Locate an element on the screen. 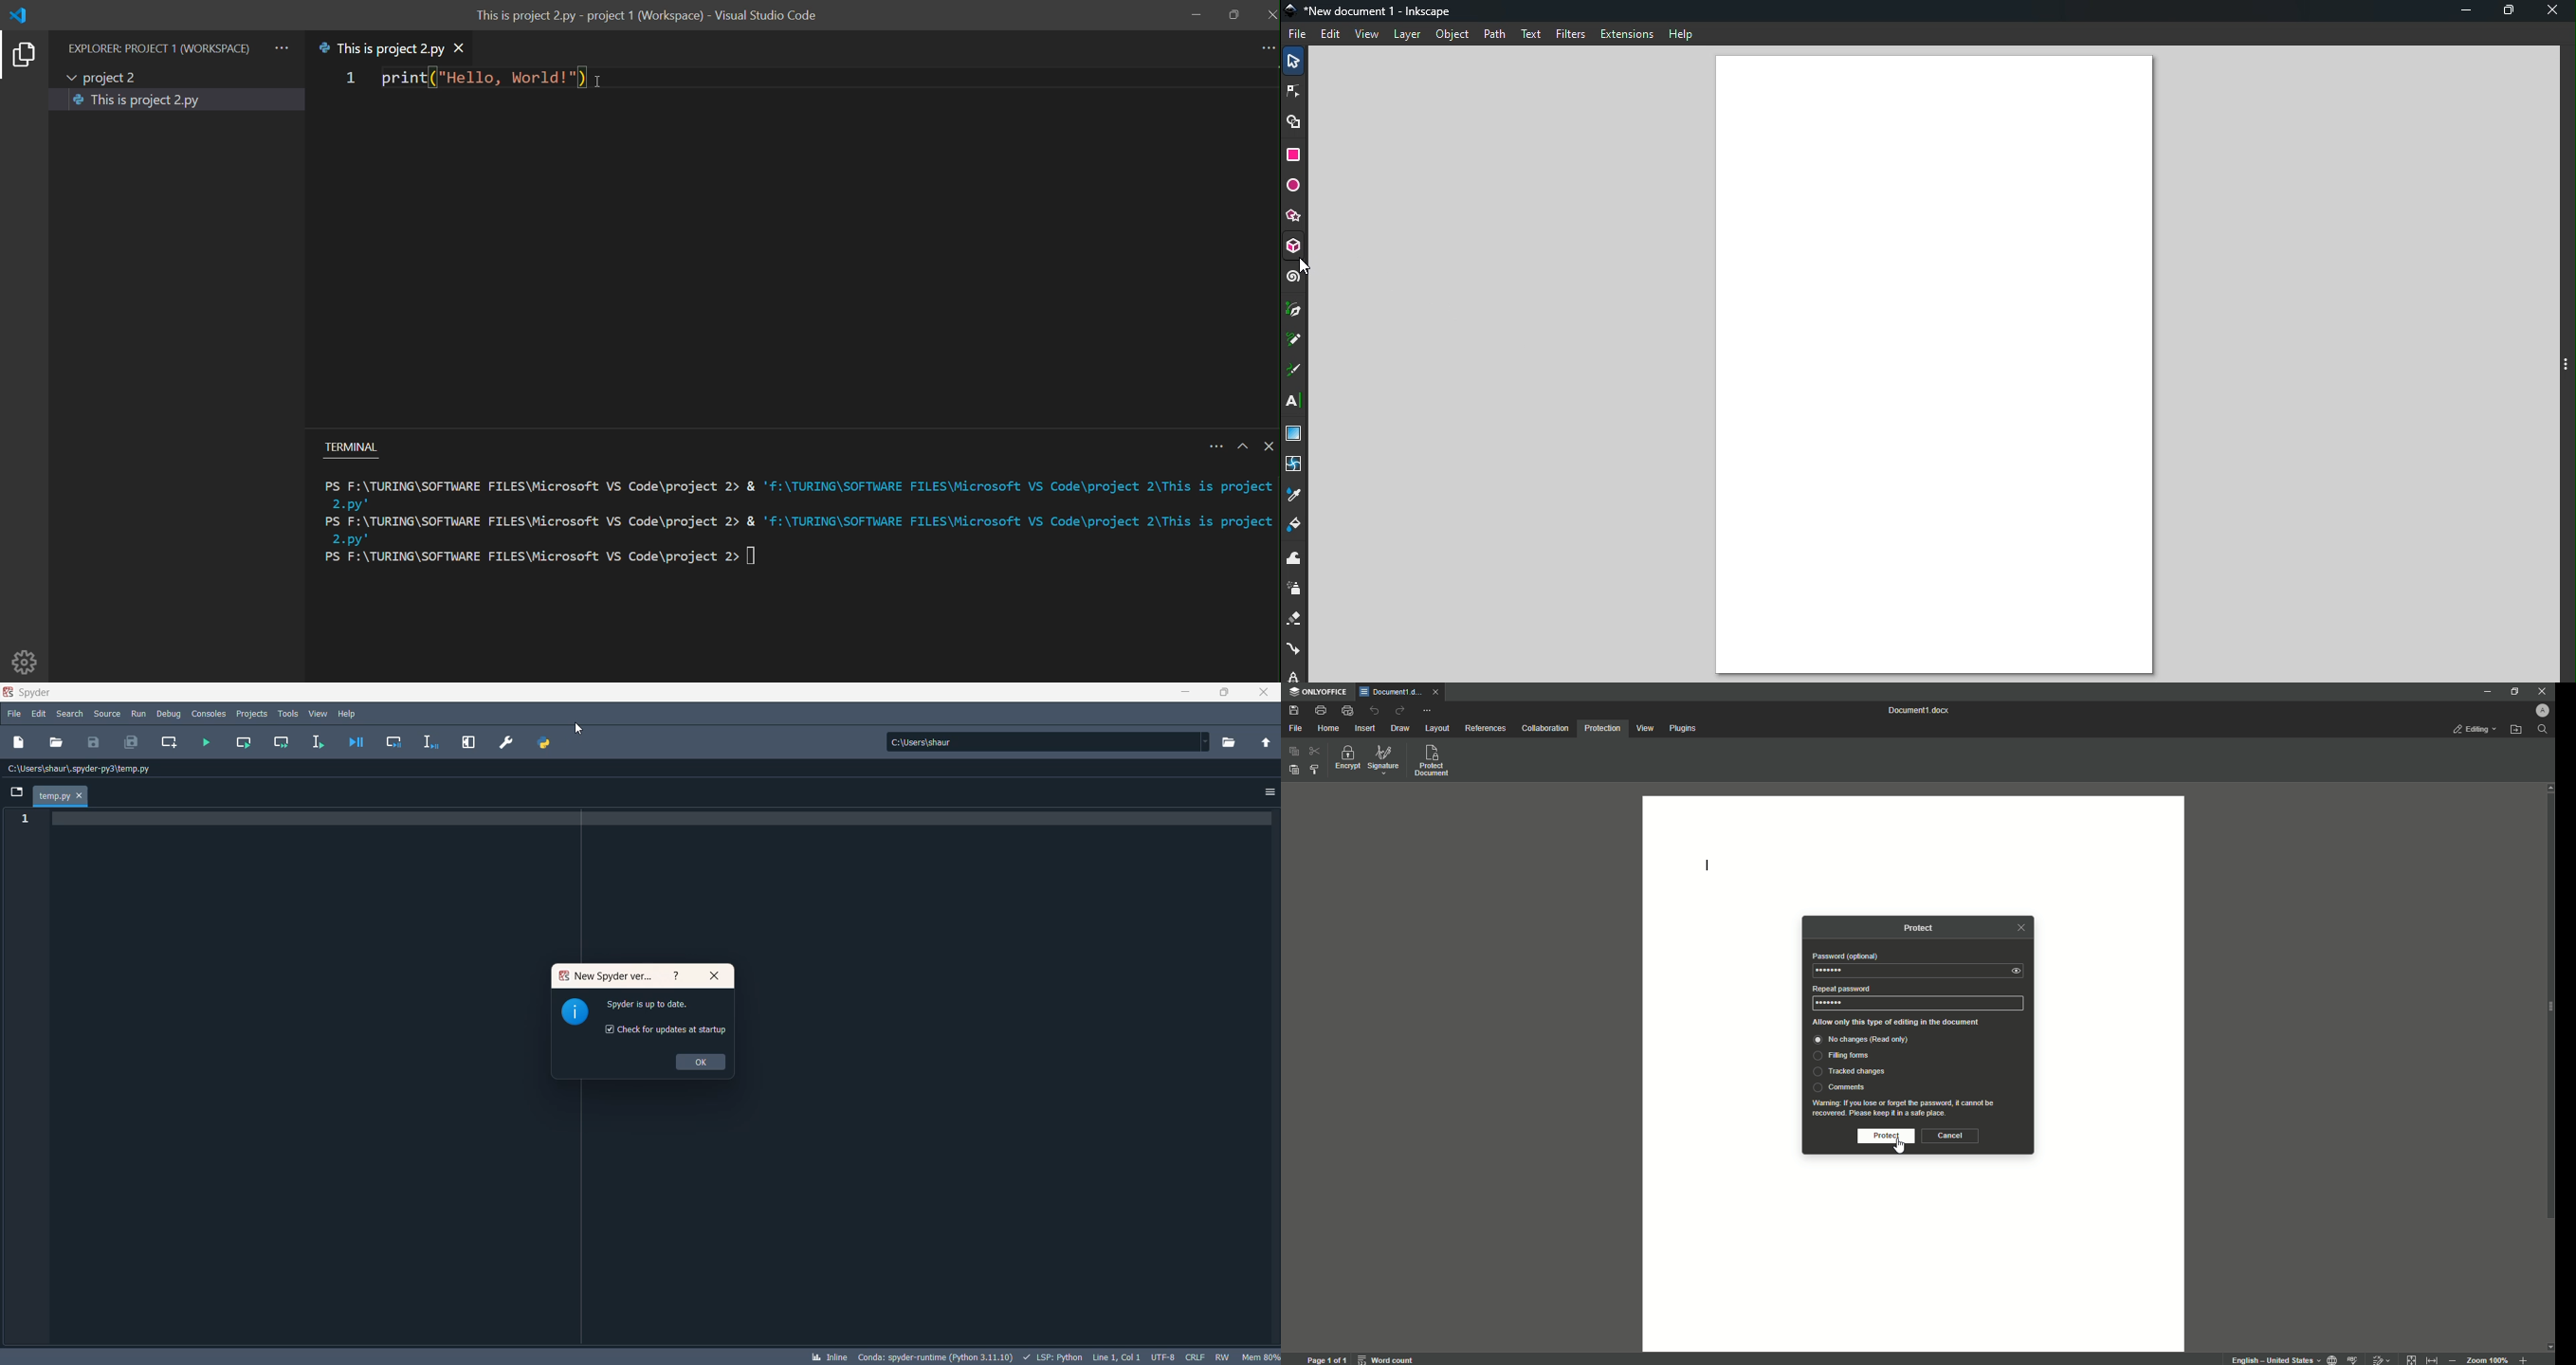 The width and height of the screenshot is (2576, 1372). Cancel is located at coordinates (1950, 1135).